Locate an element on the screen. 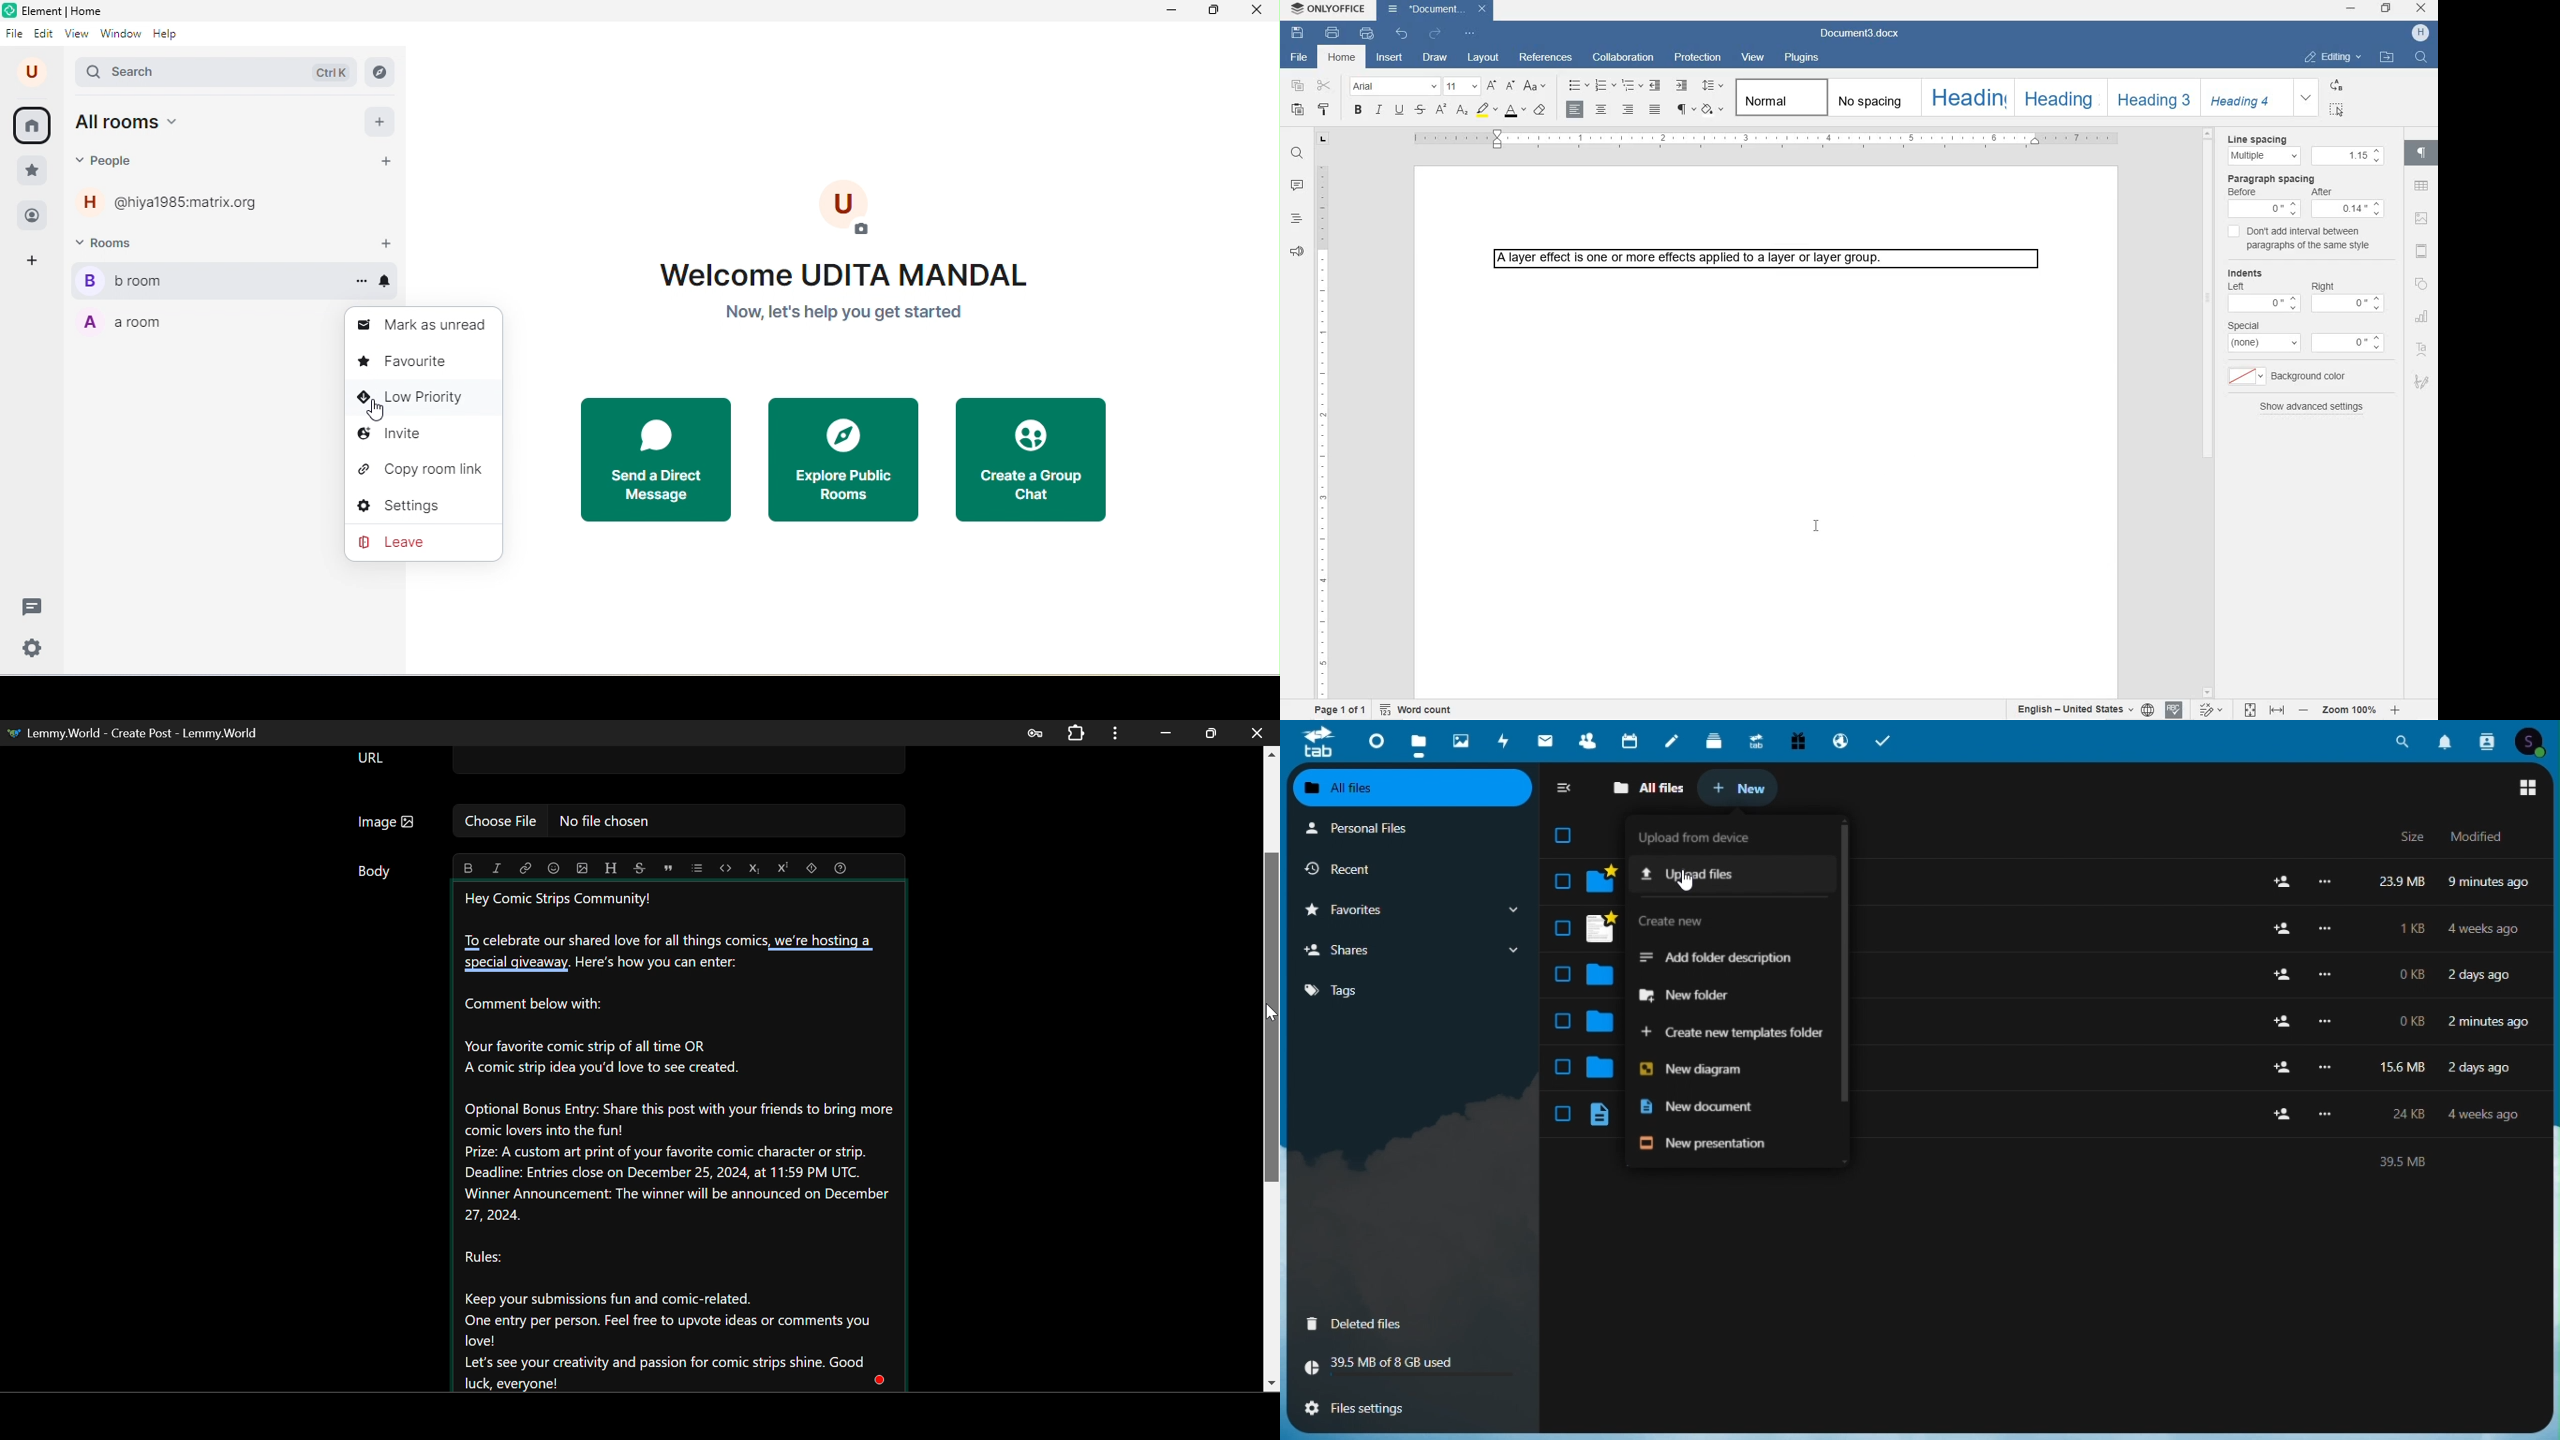 Image resolution: width=2576 pixels, height=1456 pixels. SPELL CHECKING is located at coordinates (2174, 710).